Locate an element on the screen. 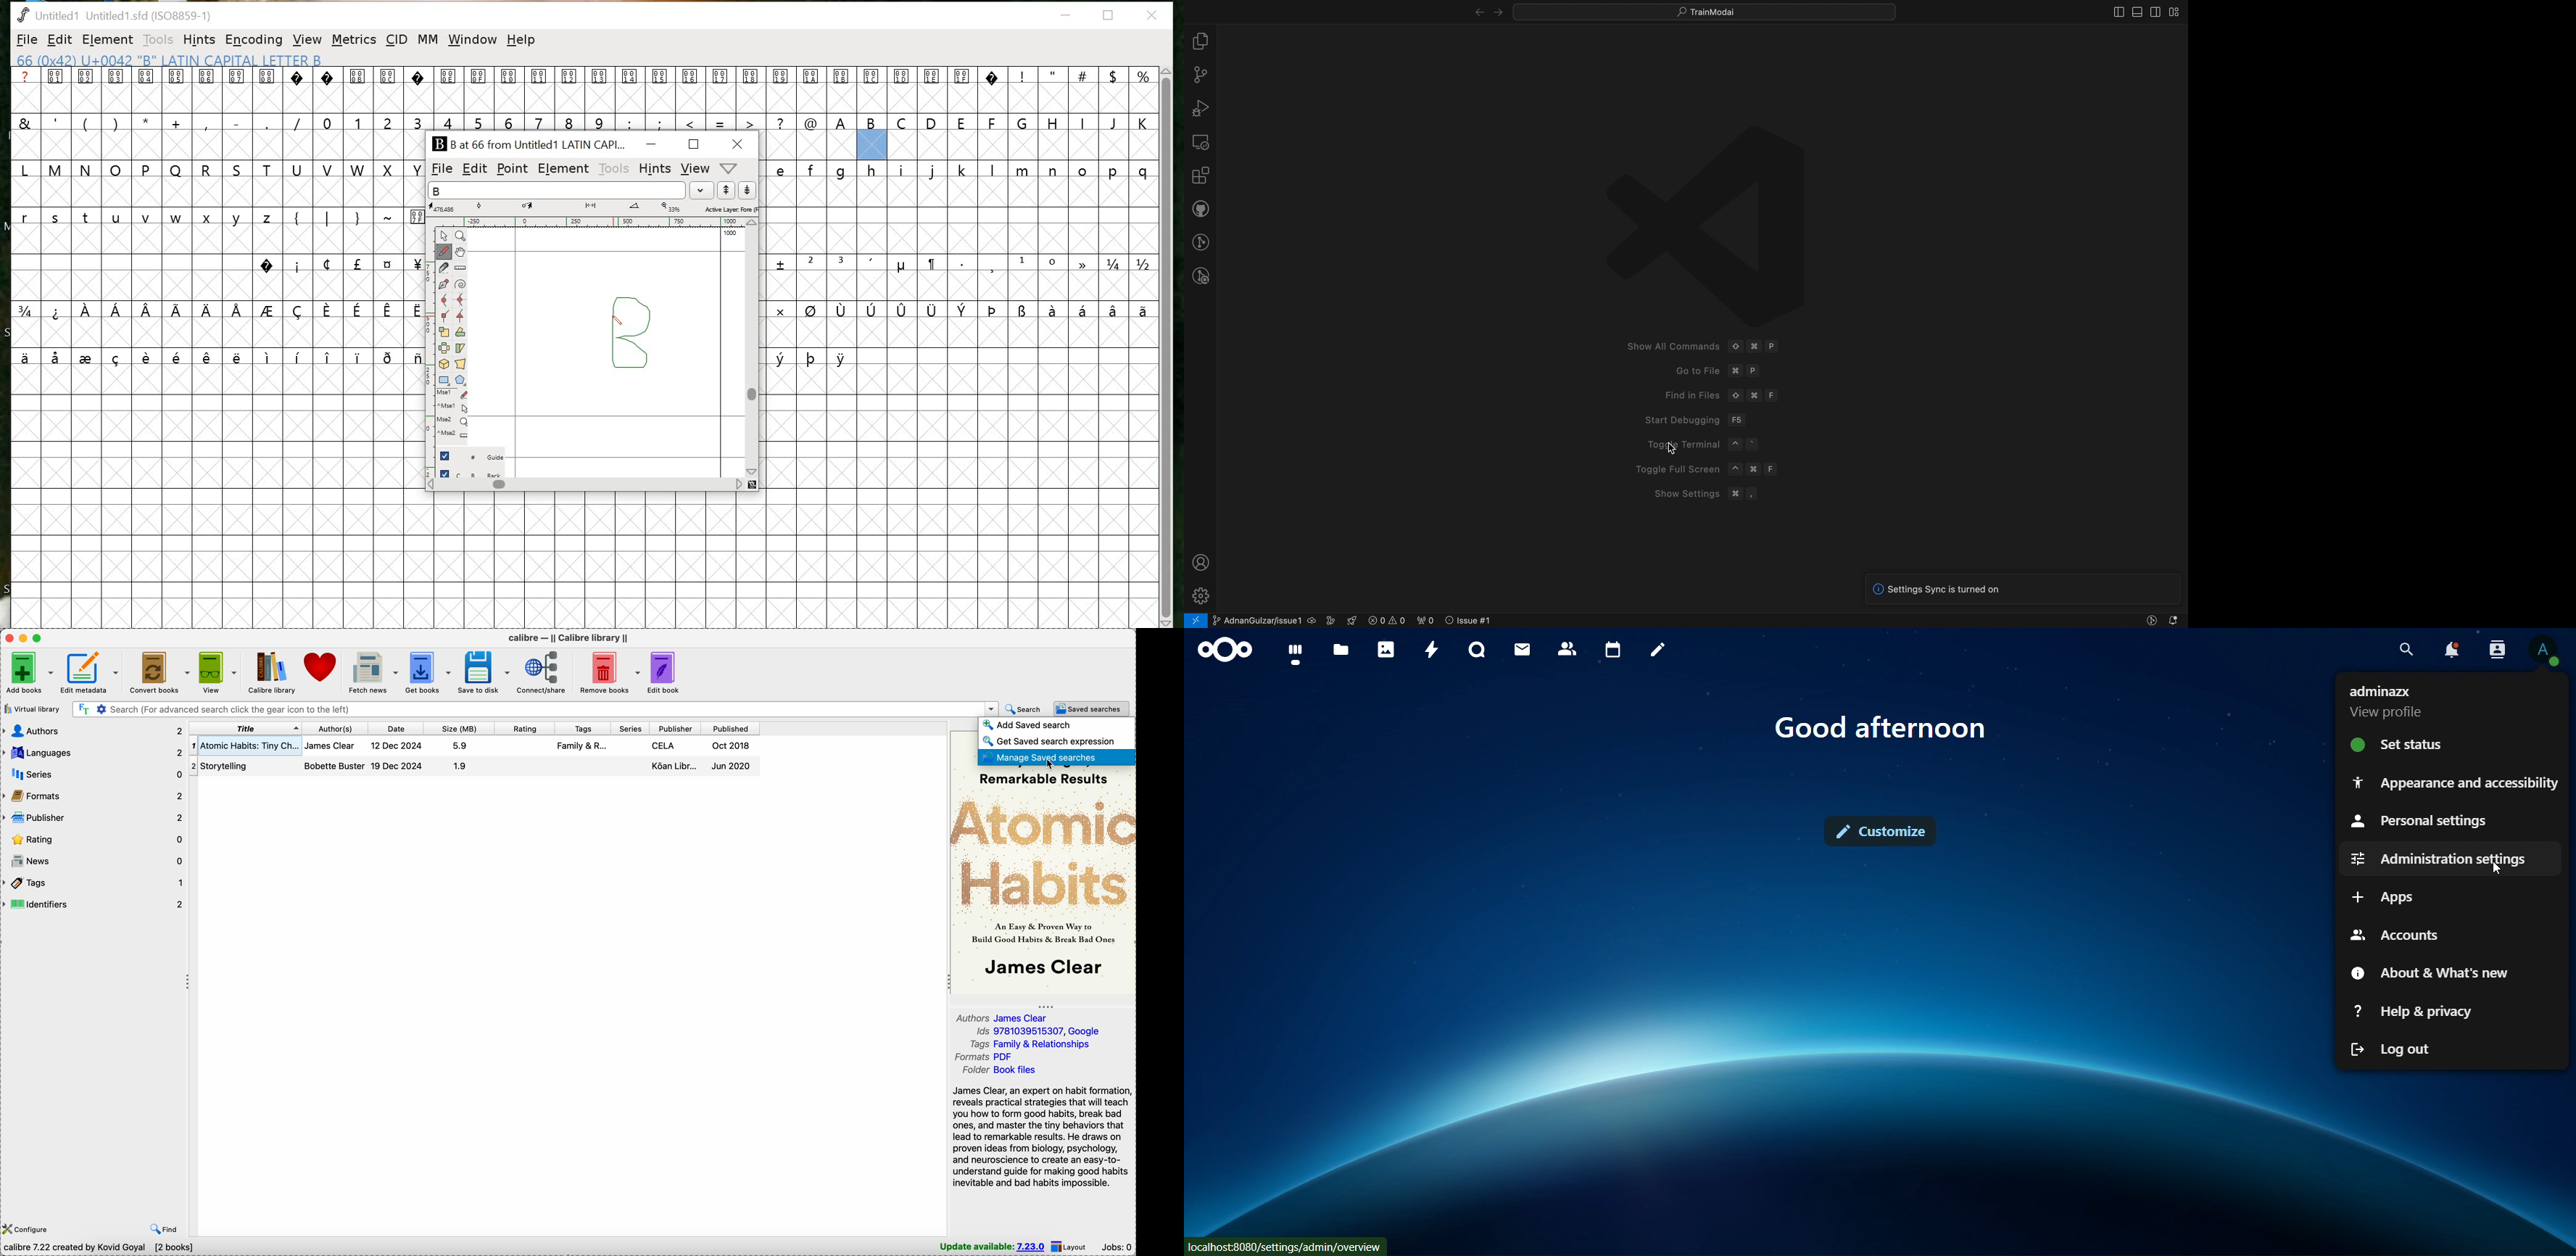 The height and width of the screenshot is (1260, 2576). Rectangle/ellipse is located at coordinates (445, 381).